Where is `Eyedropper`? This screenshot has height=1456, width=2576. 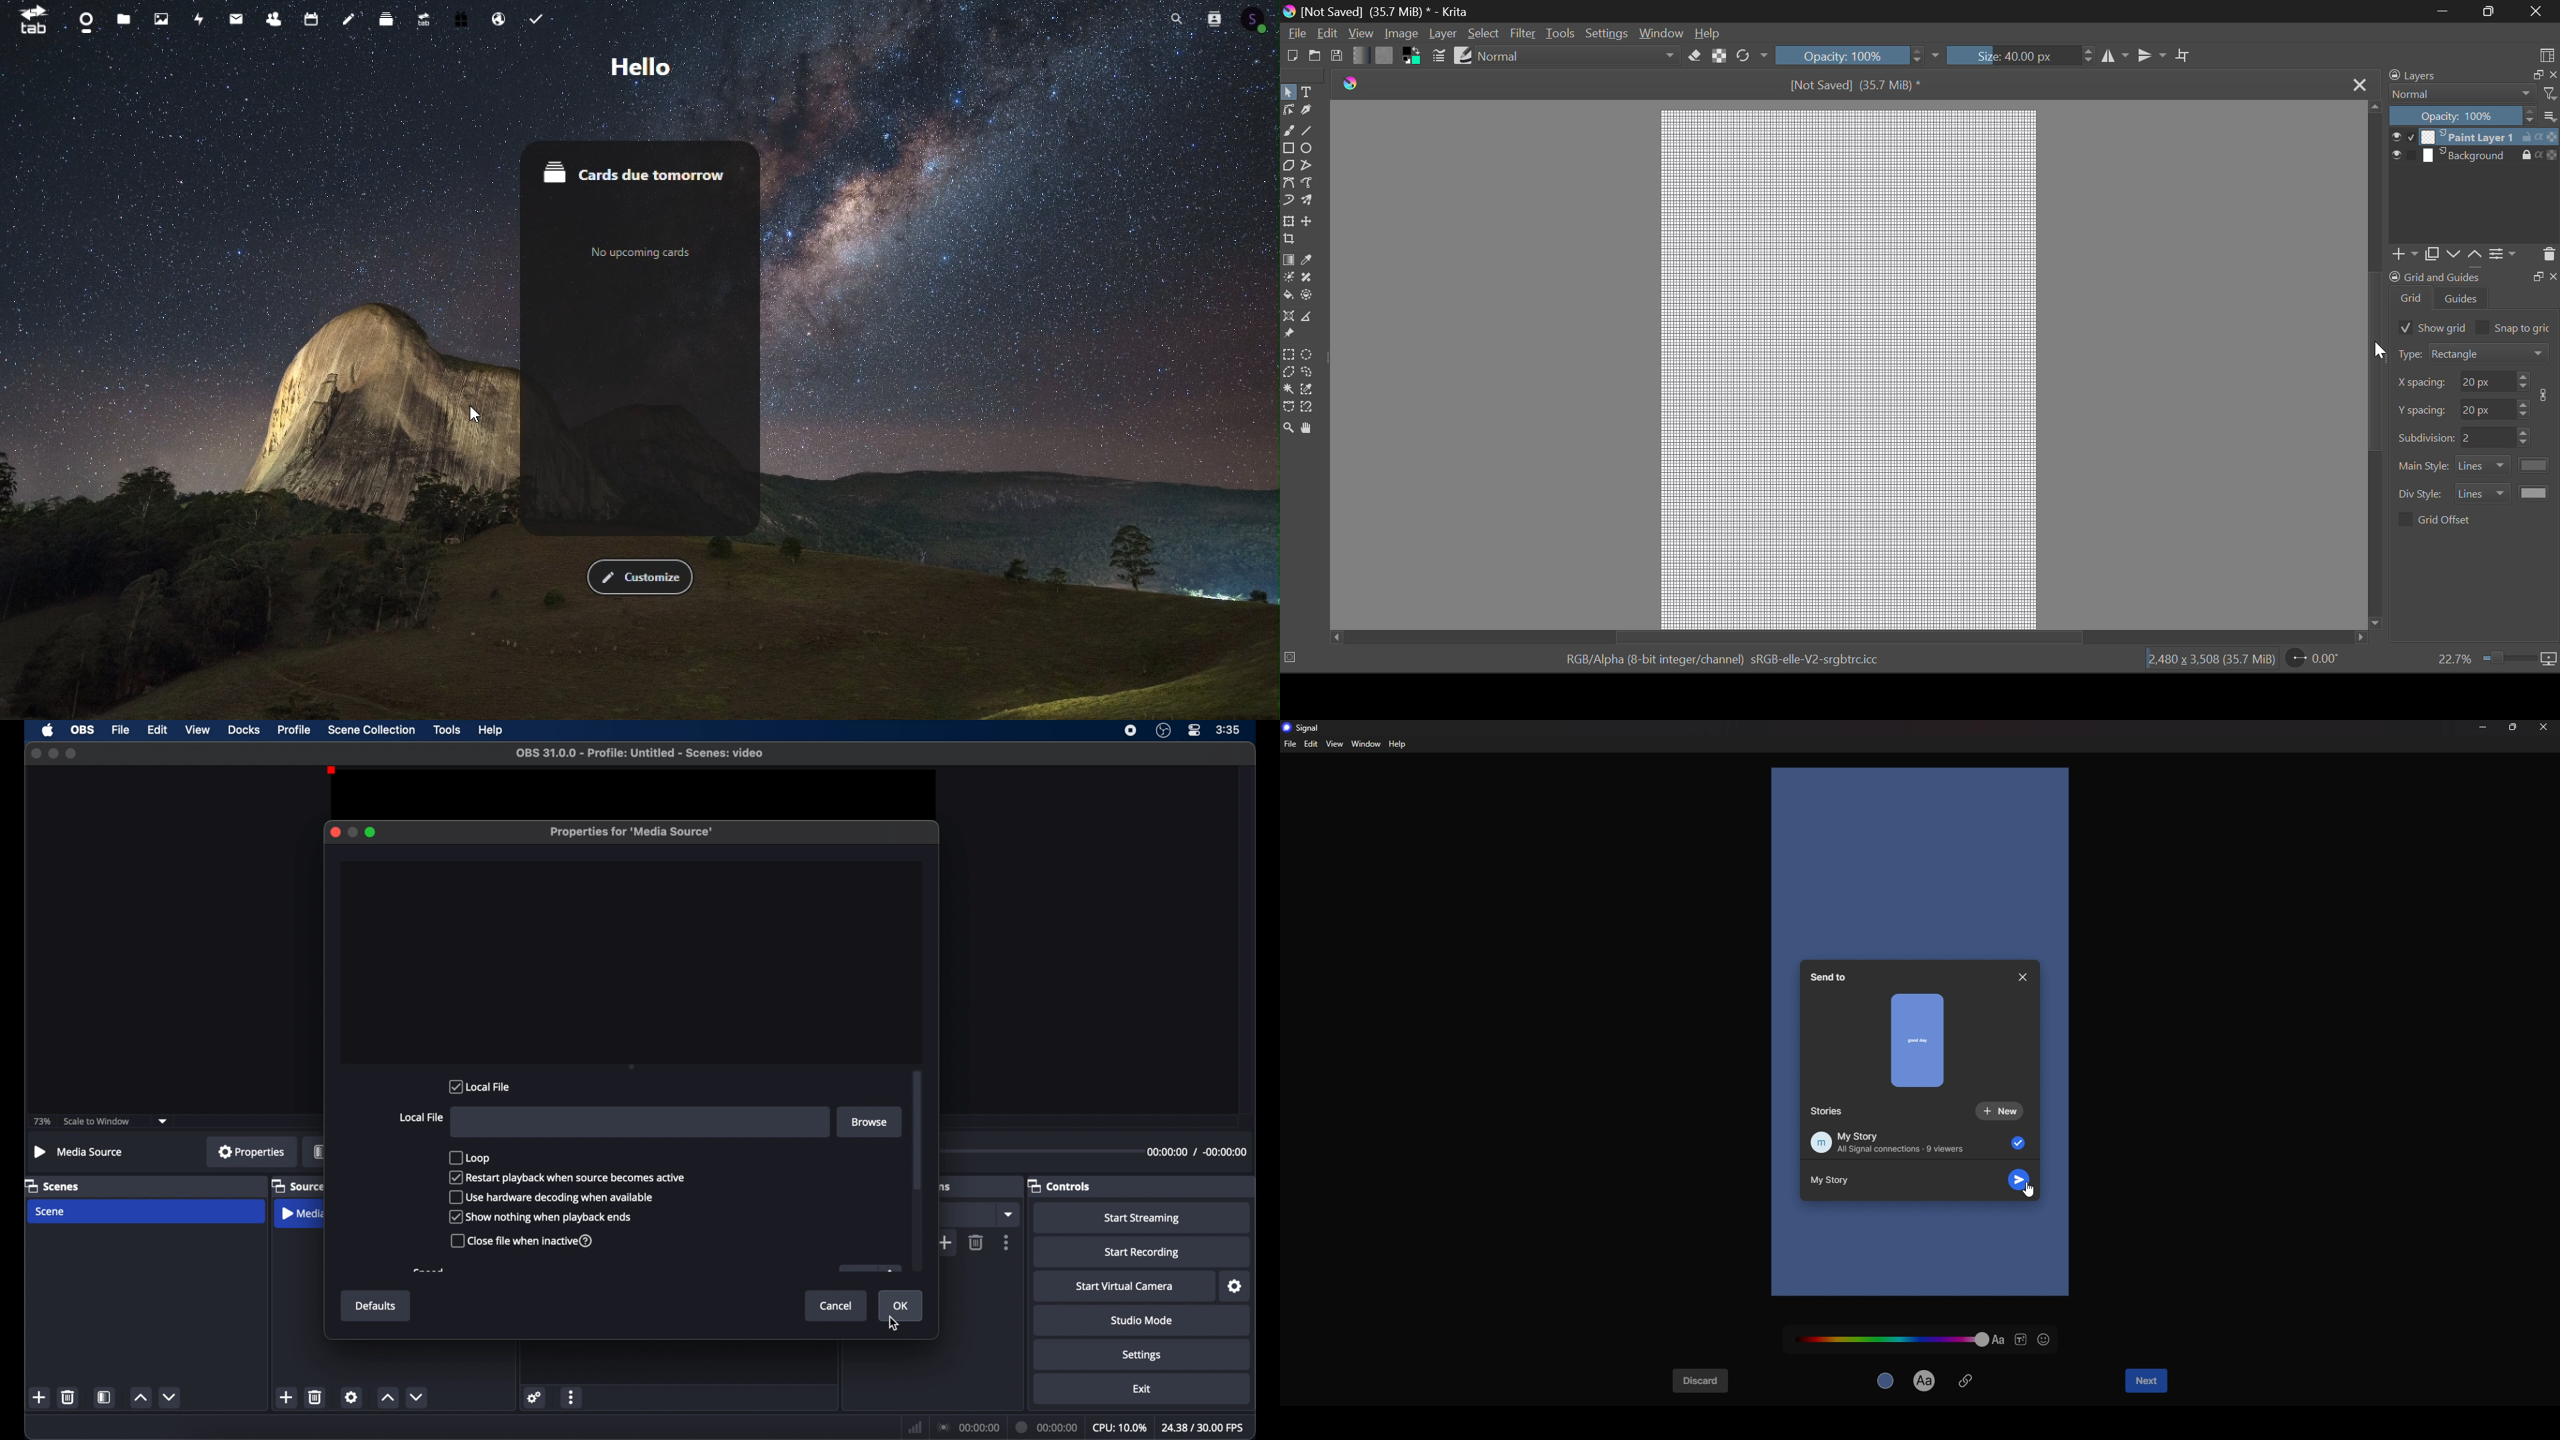
Eyedropper is located at coordinates (1307, 261).